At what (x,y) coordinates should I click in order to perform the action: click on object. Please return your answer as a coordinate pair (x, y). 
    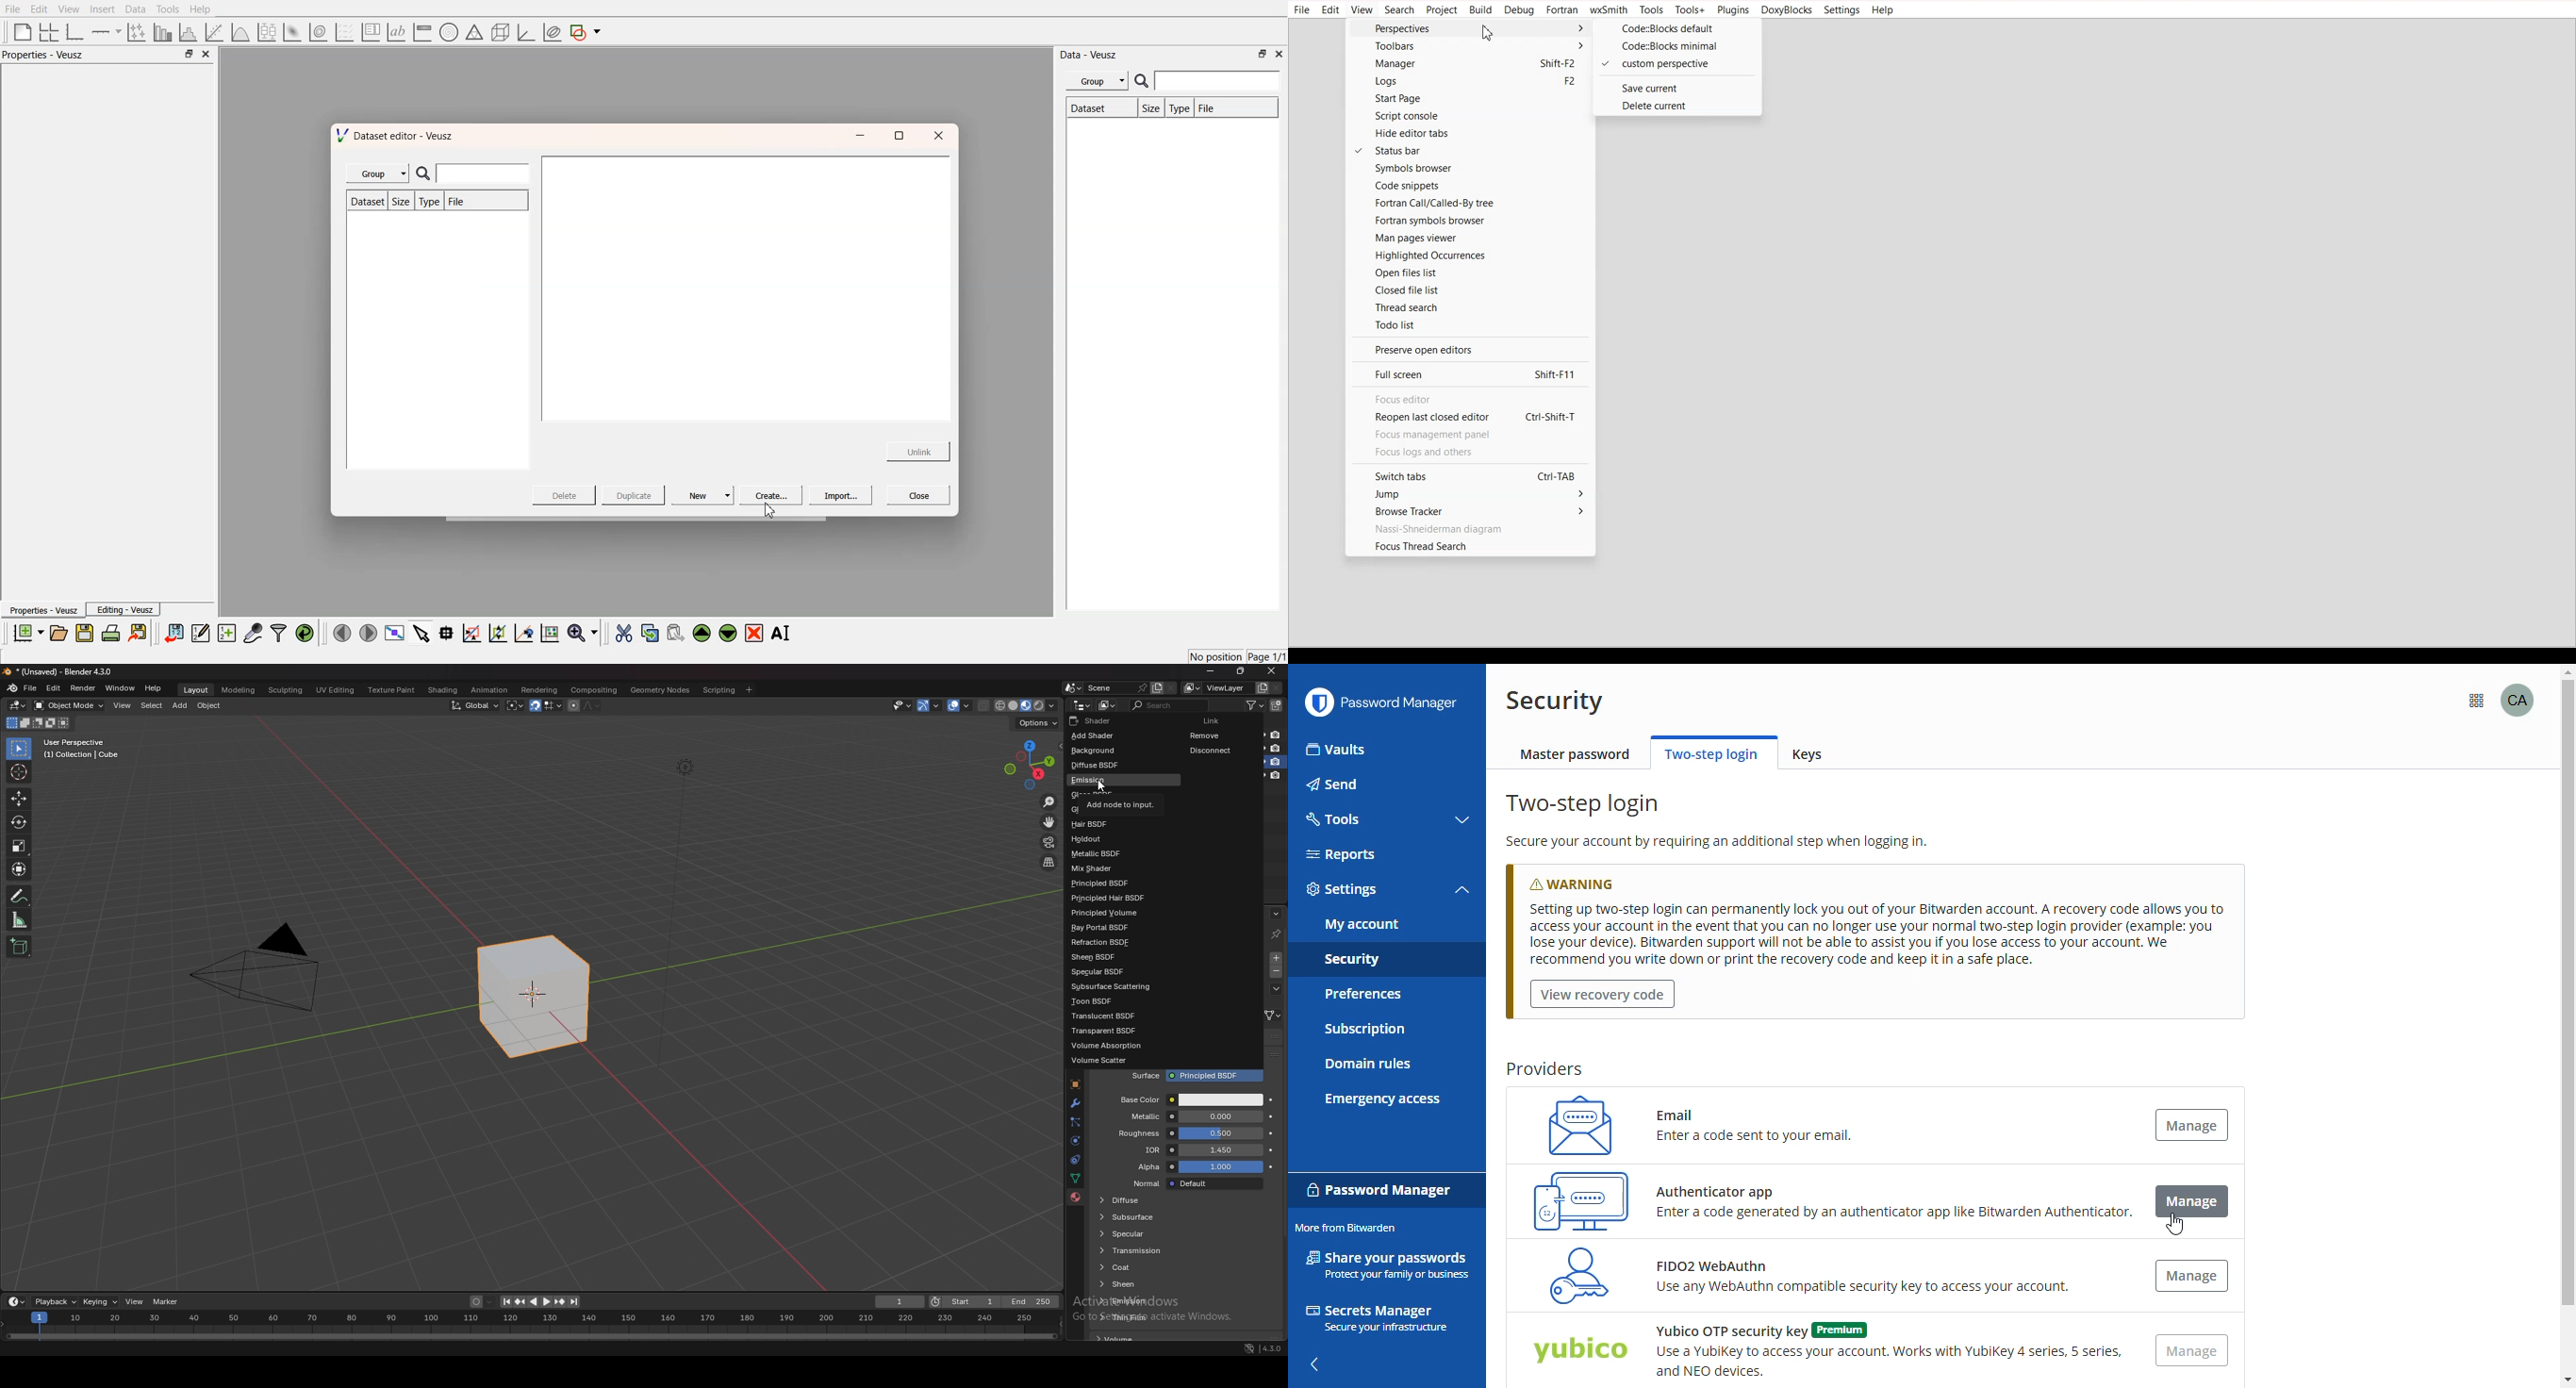
    Looking at the image, I should click on (1074, 1085).